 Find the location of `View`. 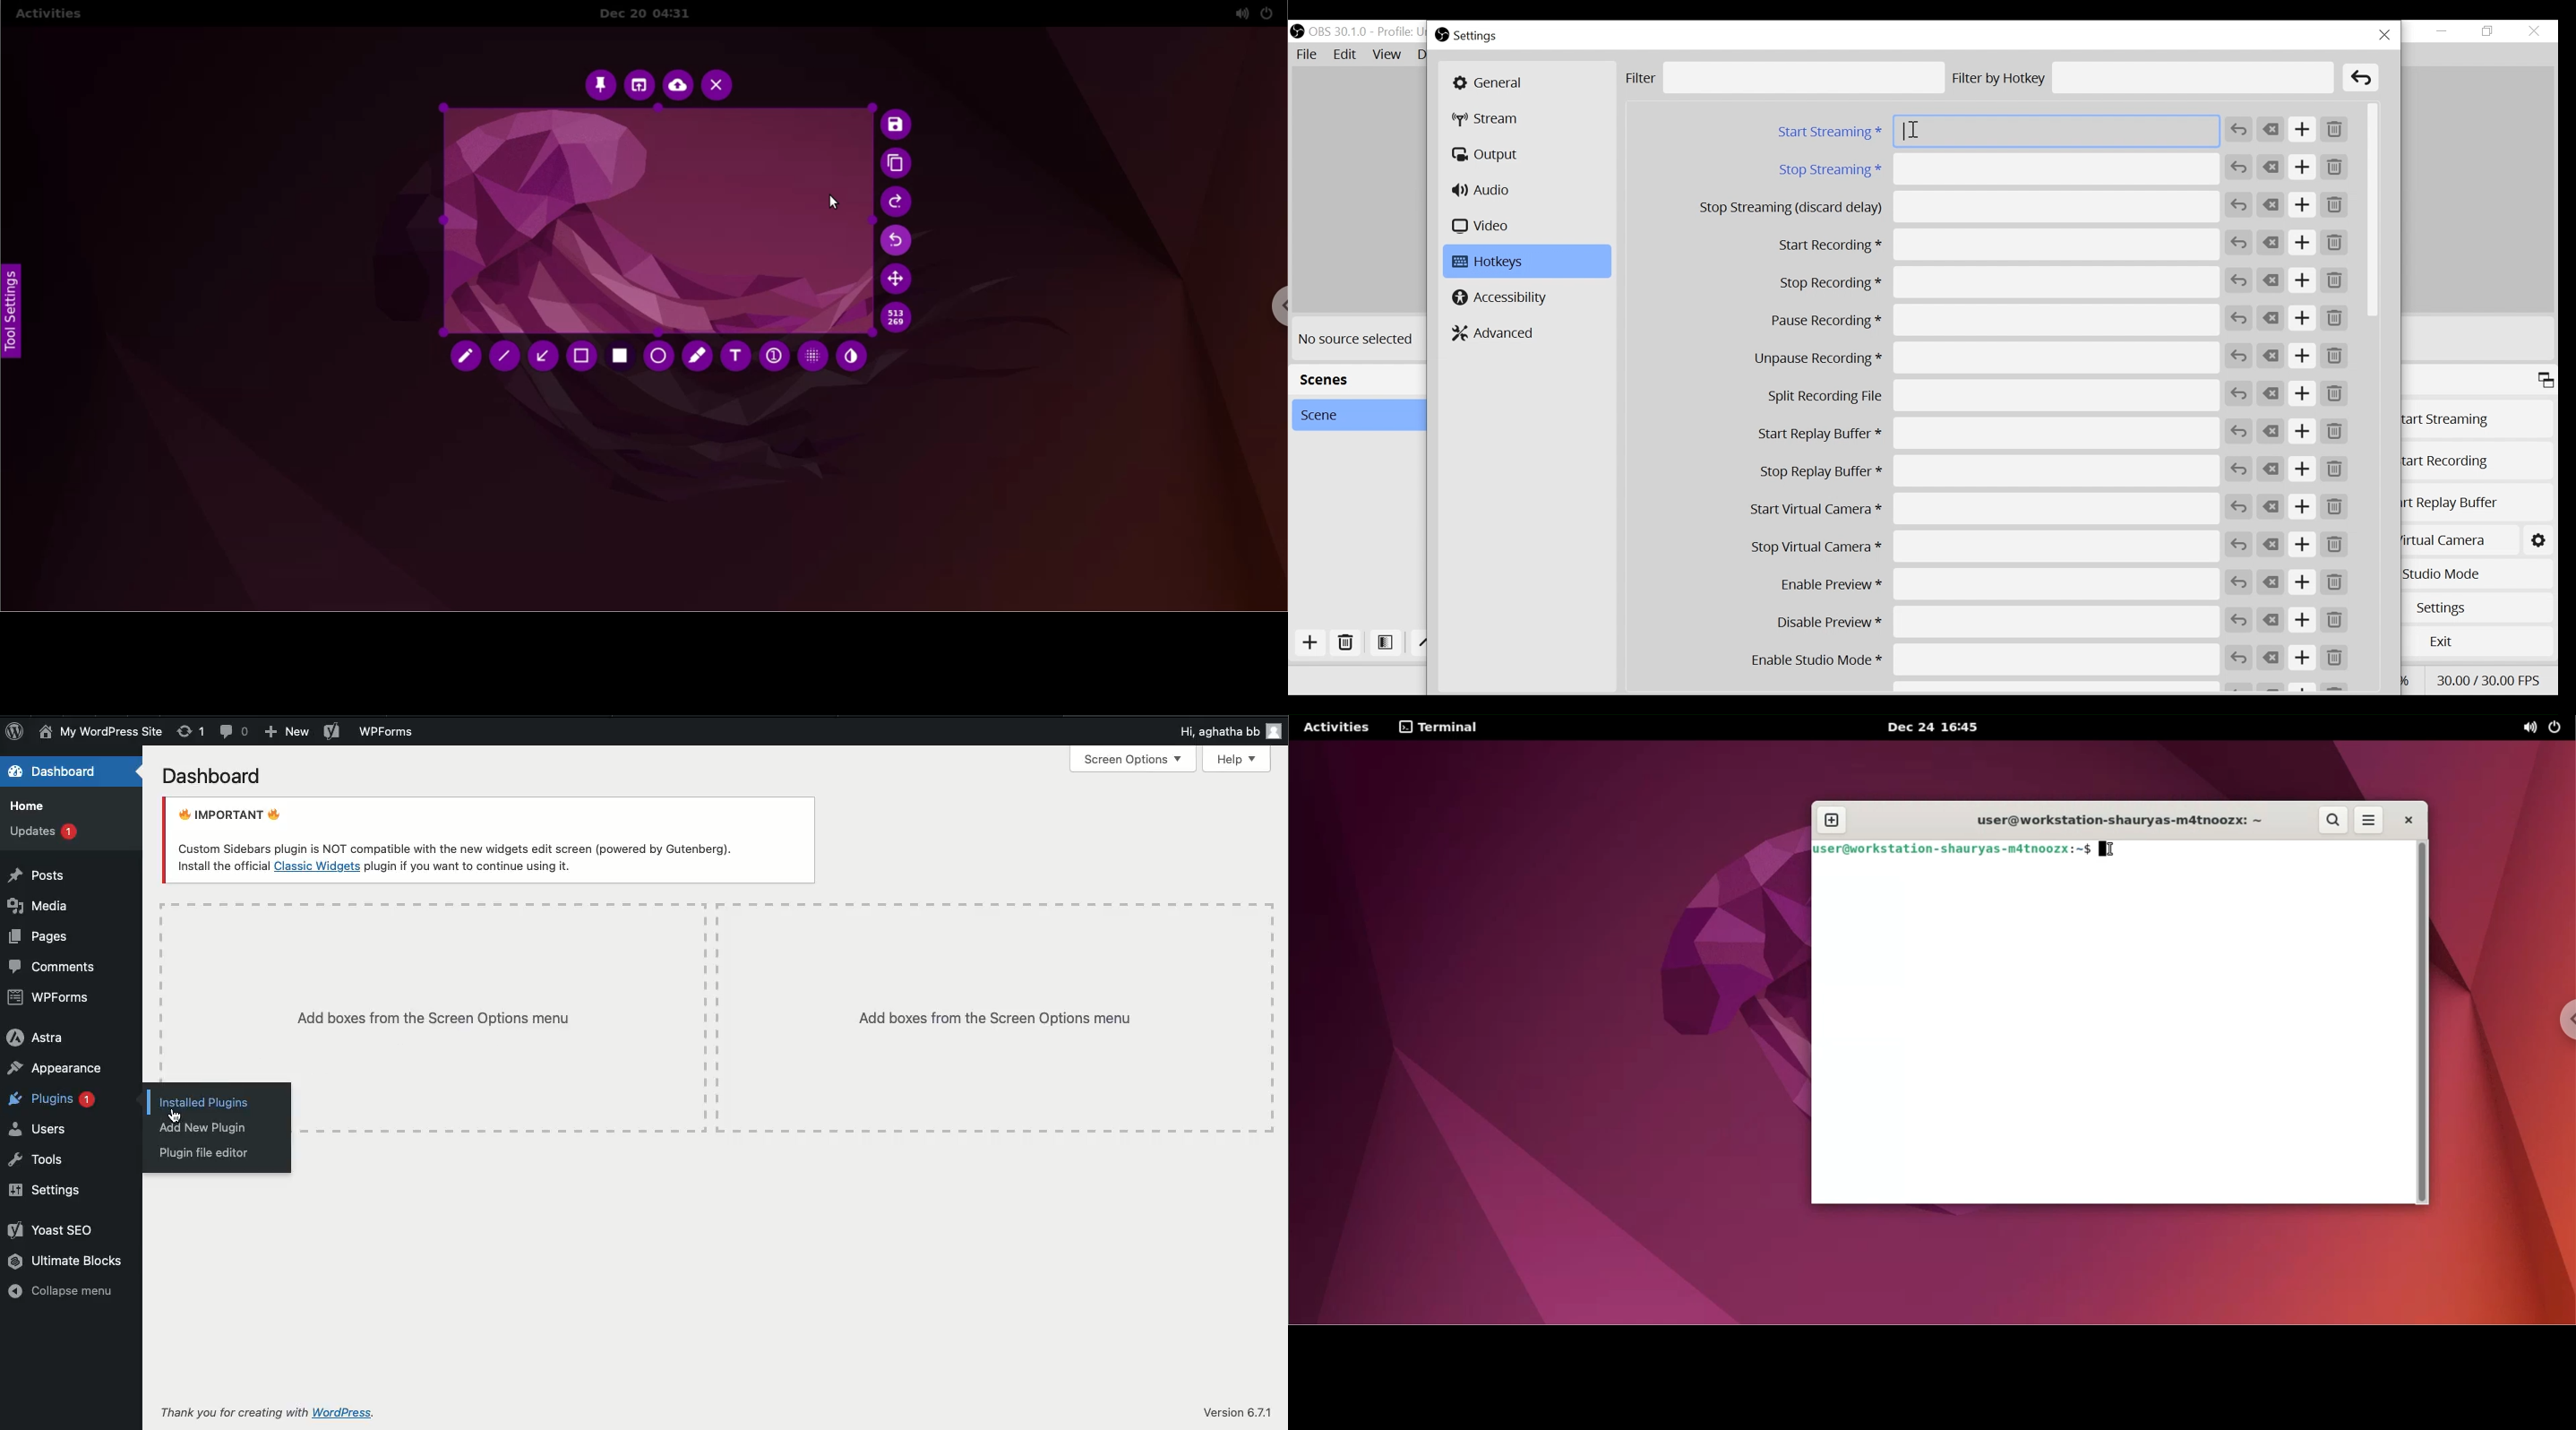

View is located at coordinates (1388, 54).